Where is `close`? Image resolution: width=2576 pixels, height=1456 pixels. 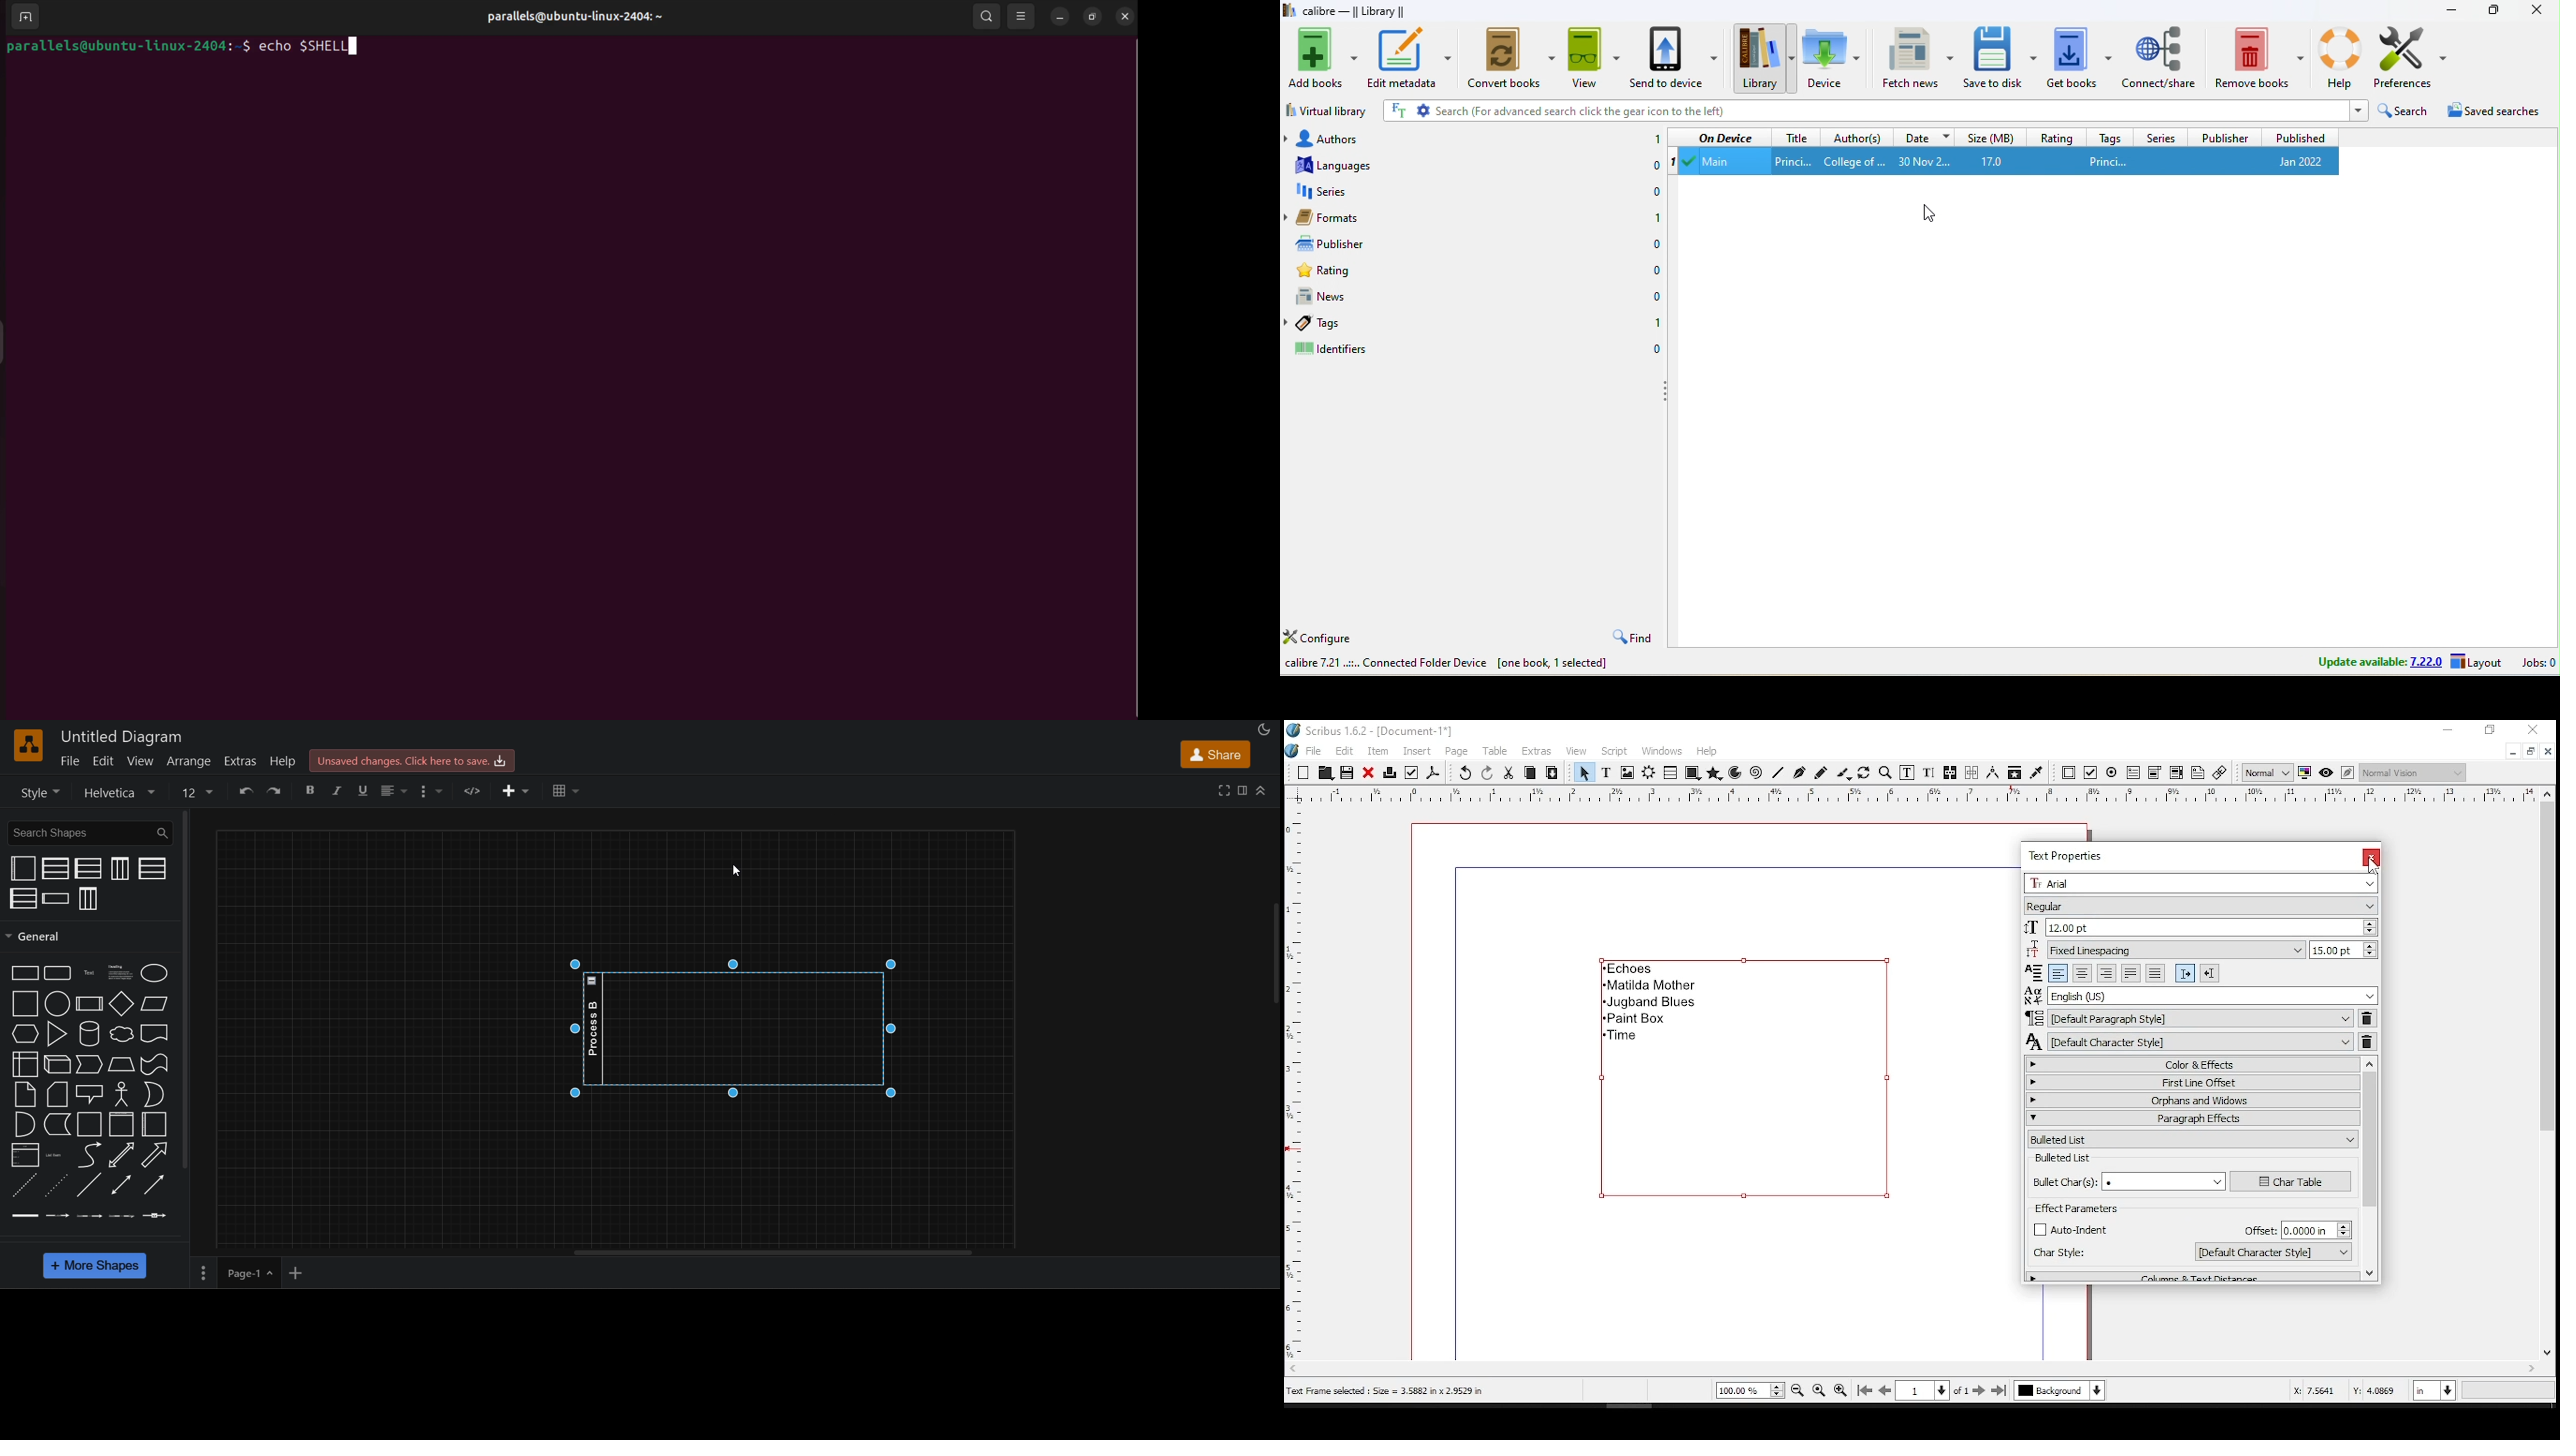
close is located at coordinates (2536, 10).